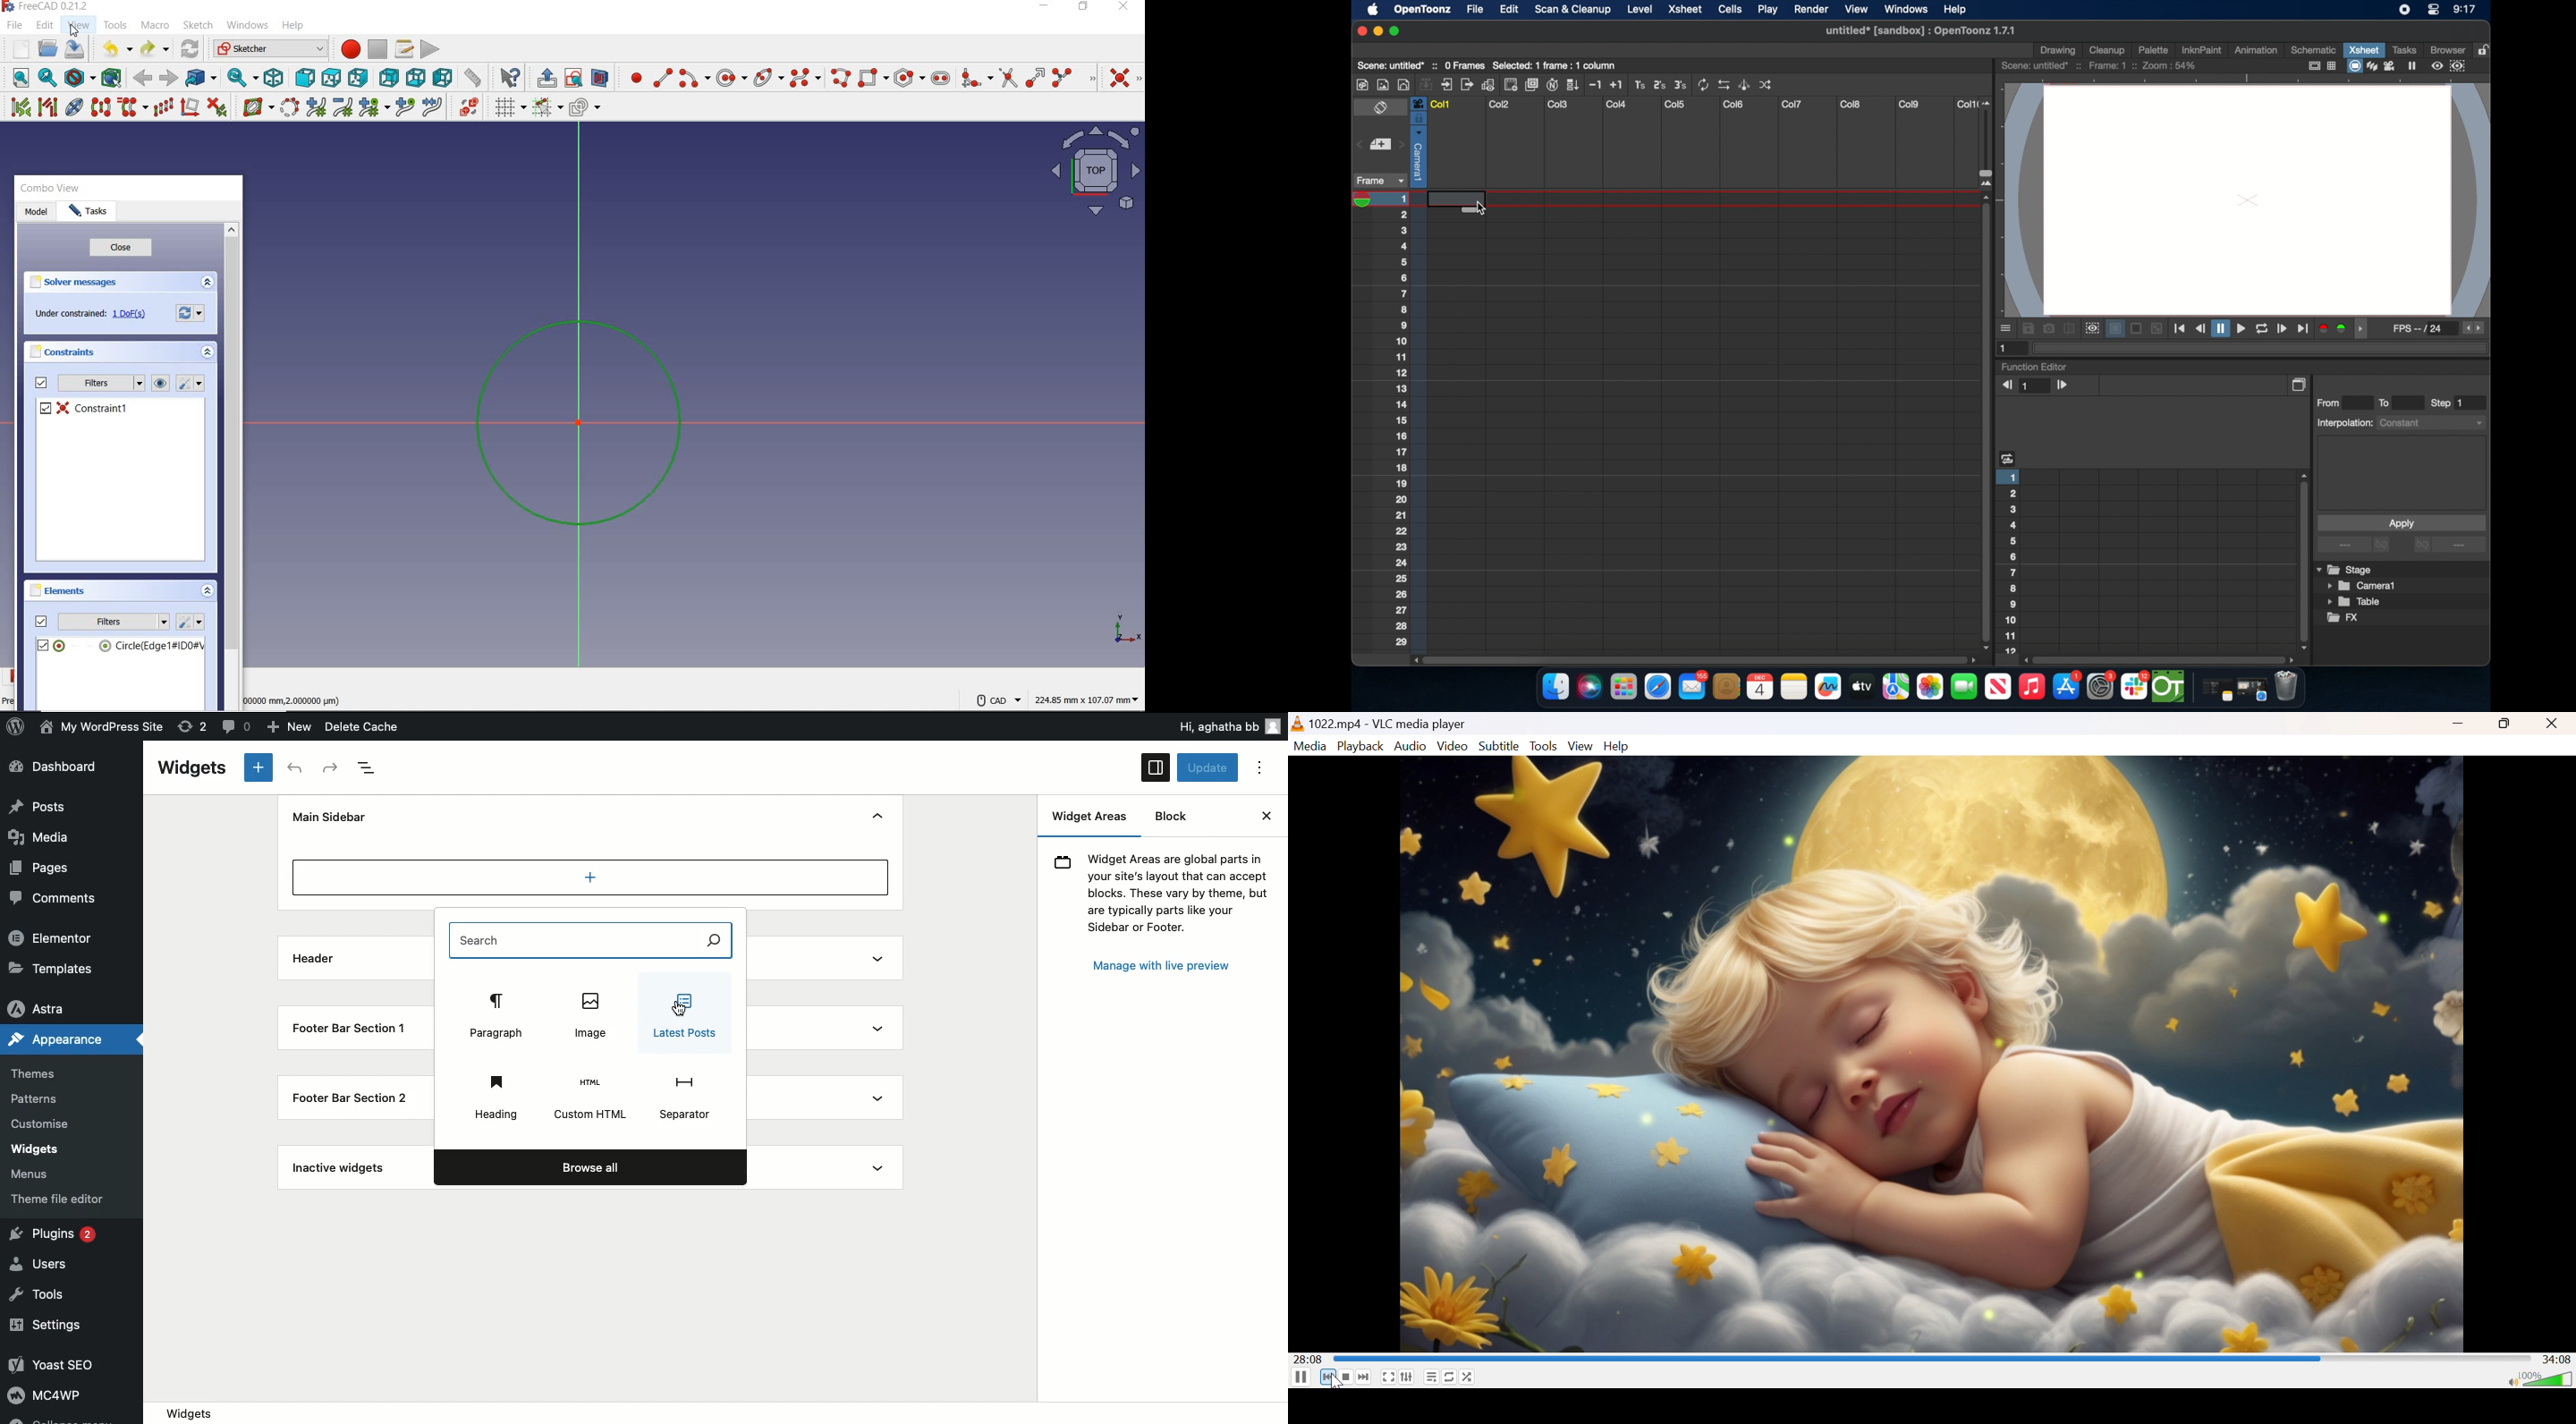  I want to click on sketch, so click(199, 25).